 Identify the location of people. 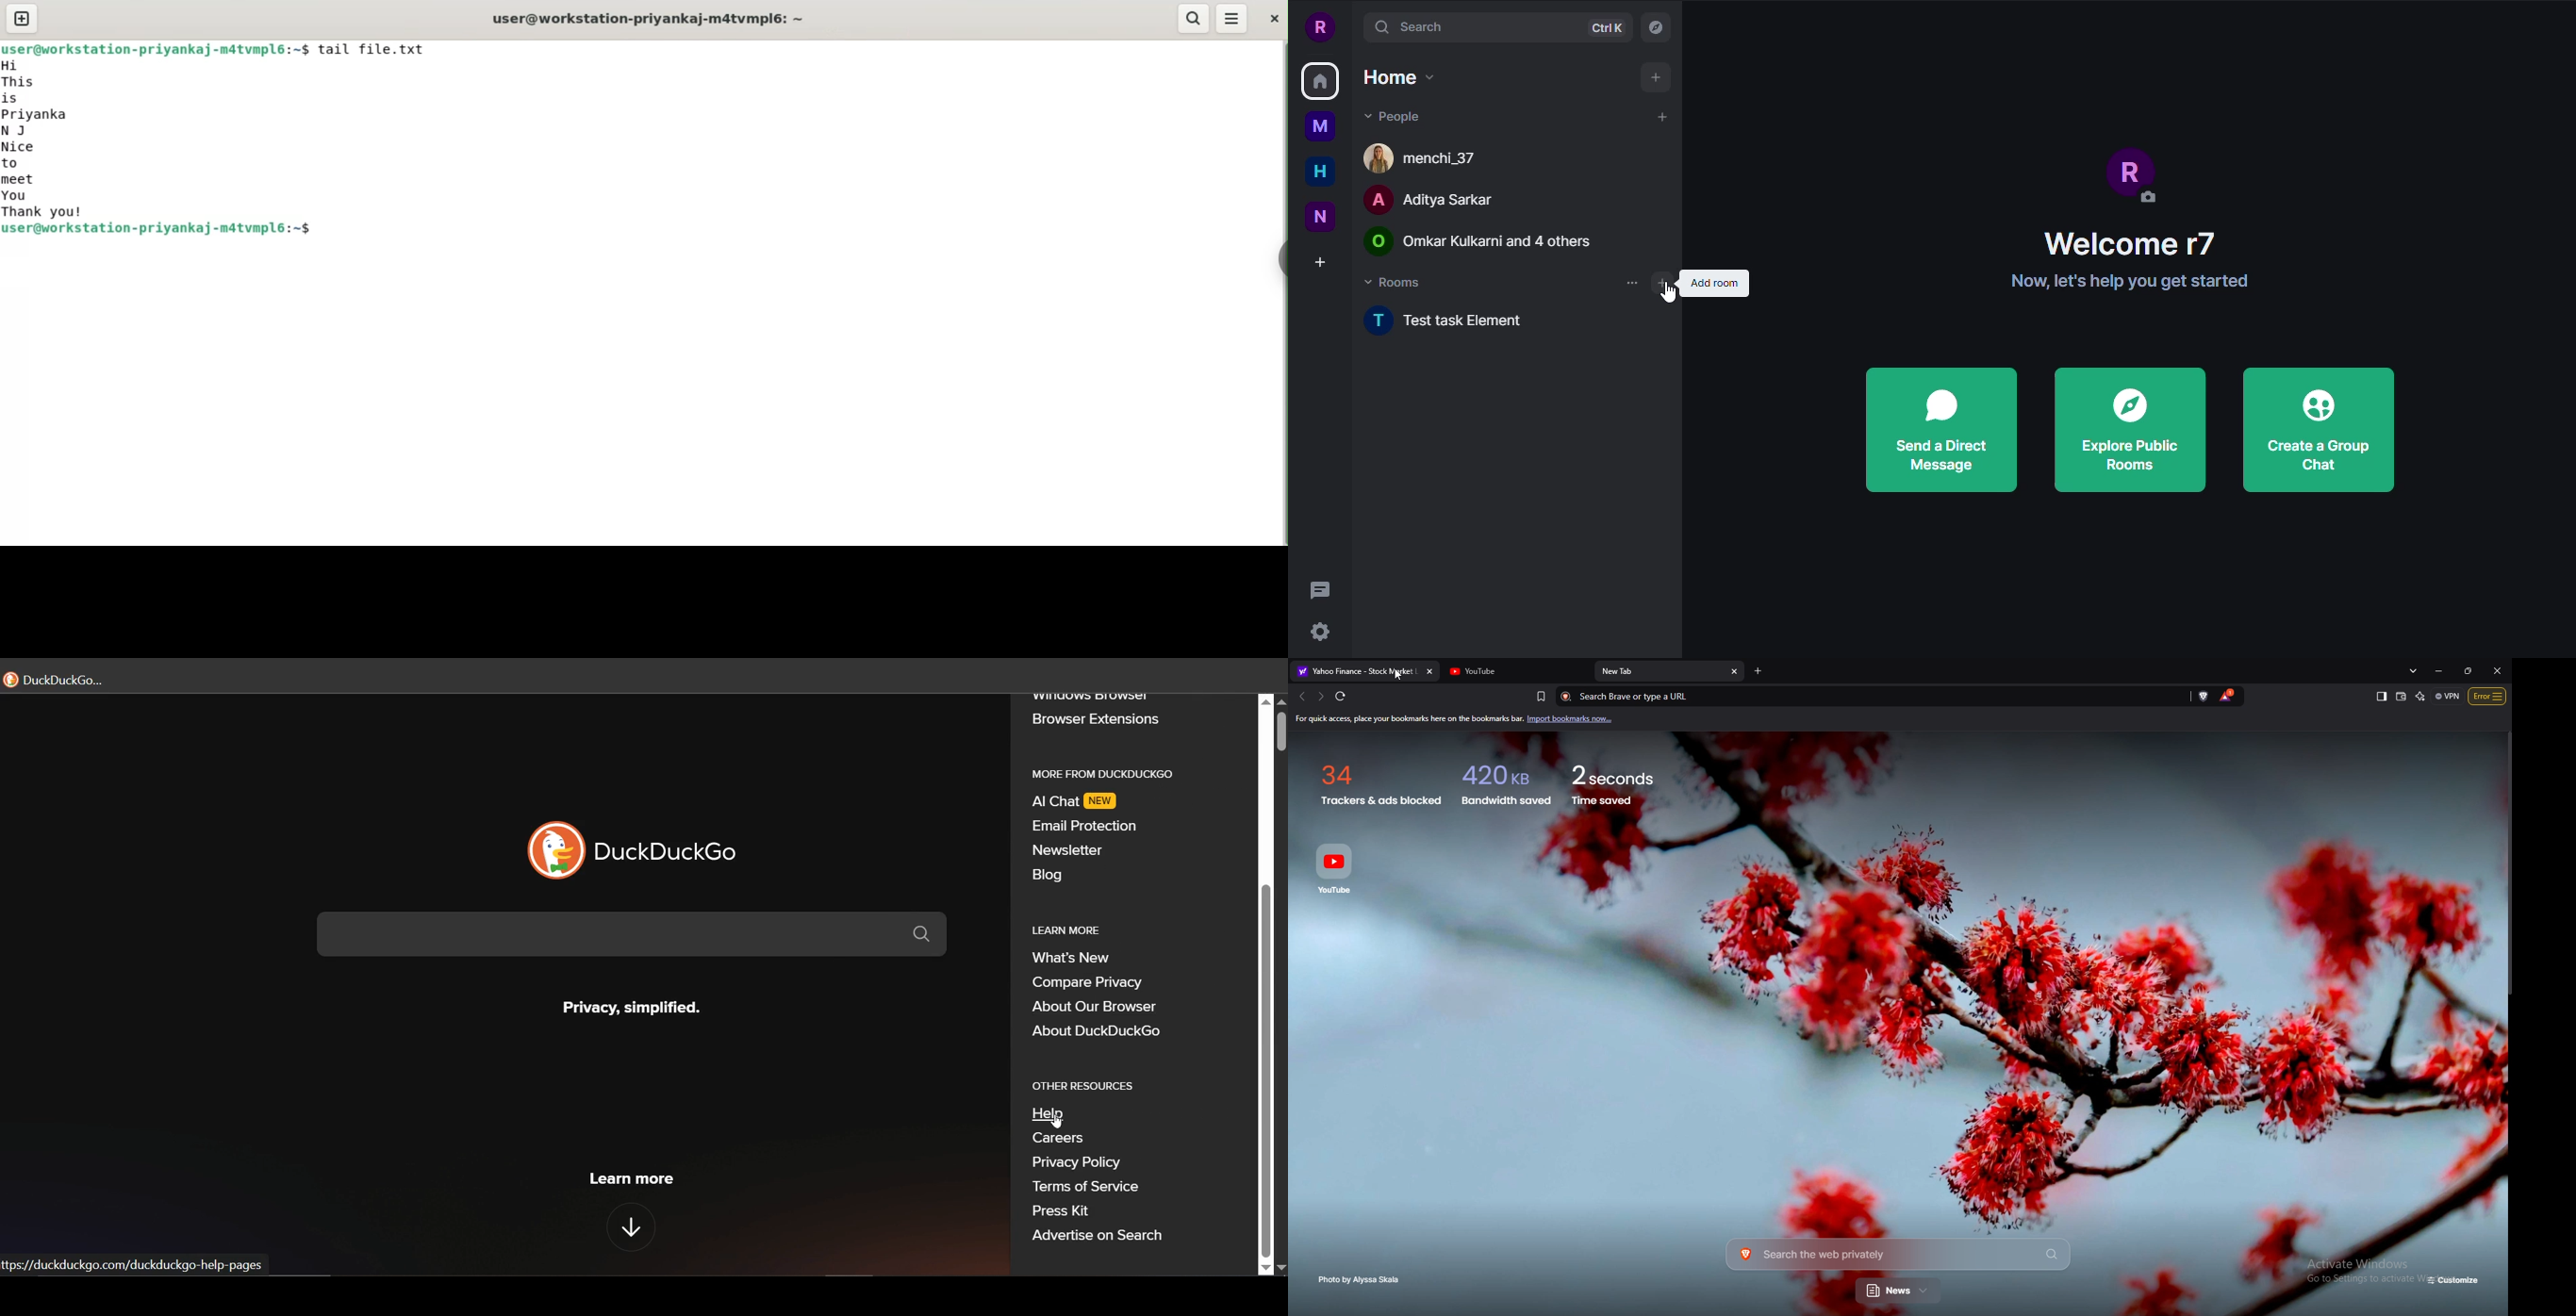
(1430, 156).